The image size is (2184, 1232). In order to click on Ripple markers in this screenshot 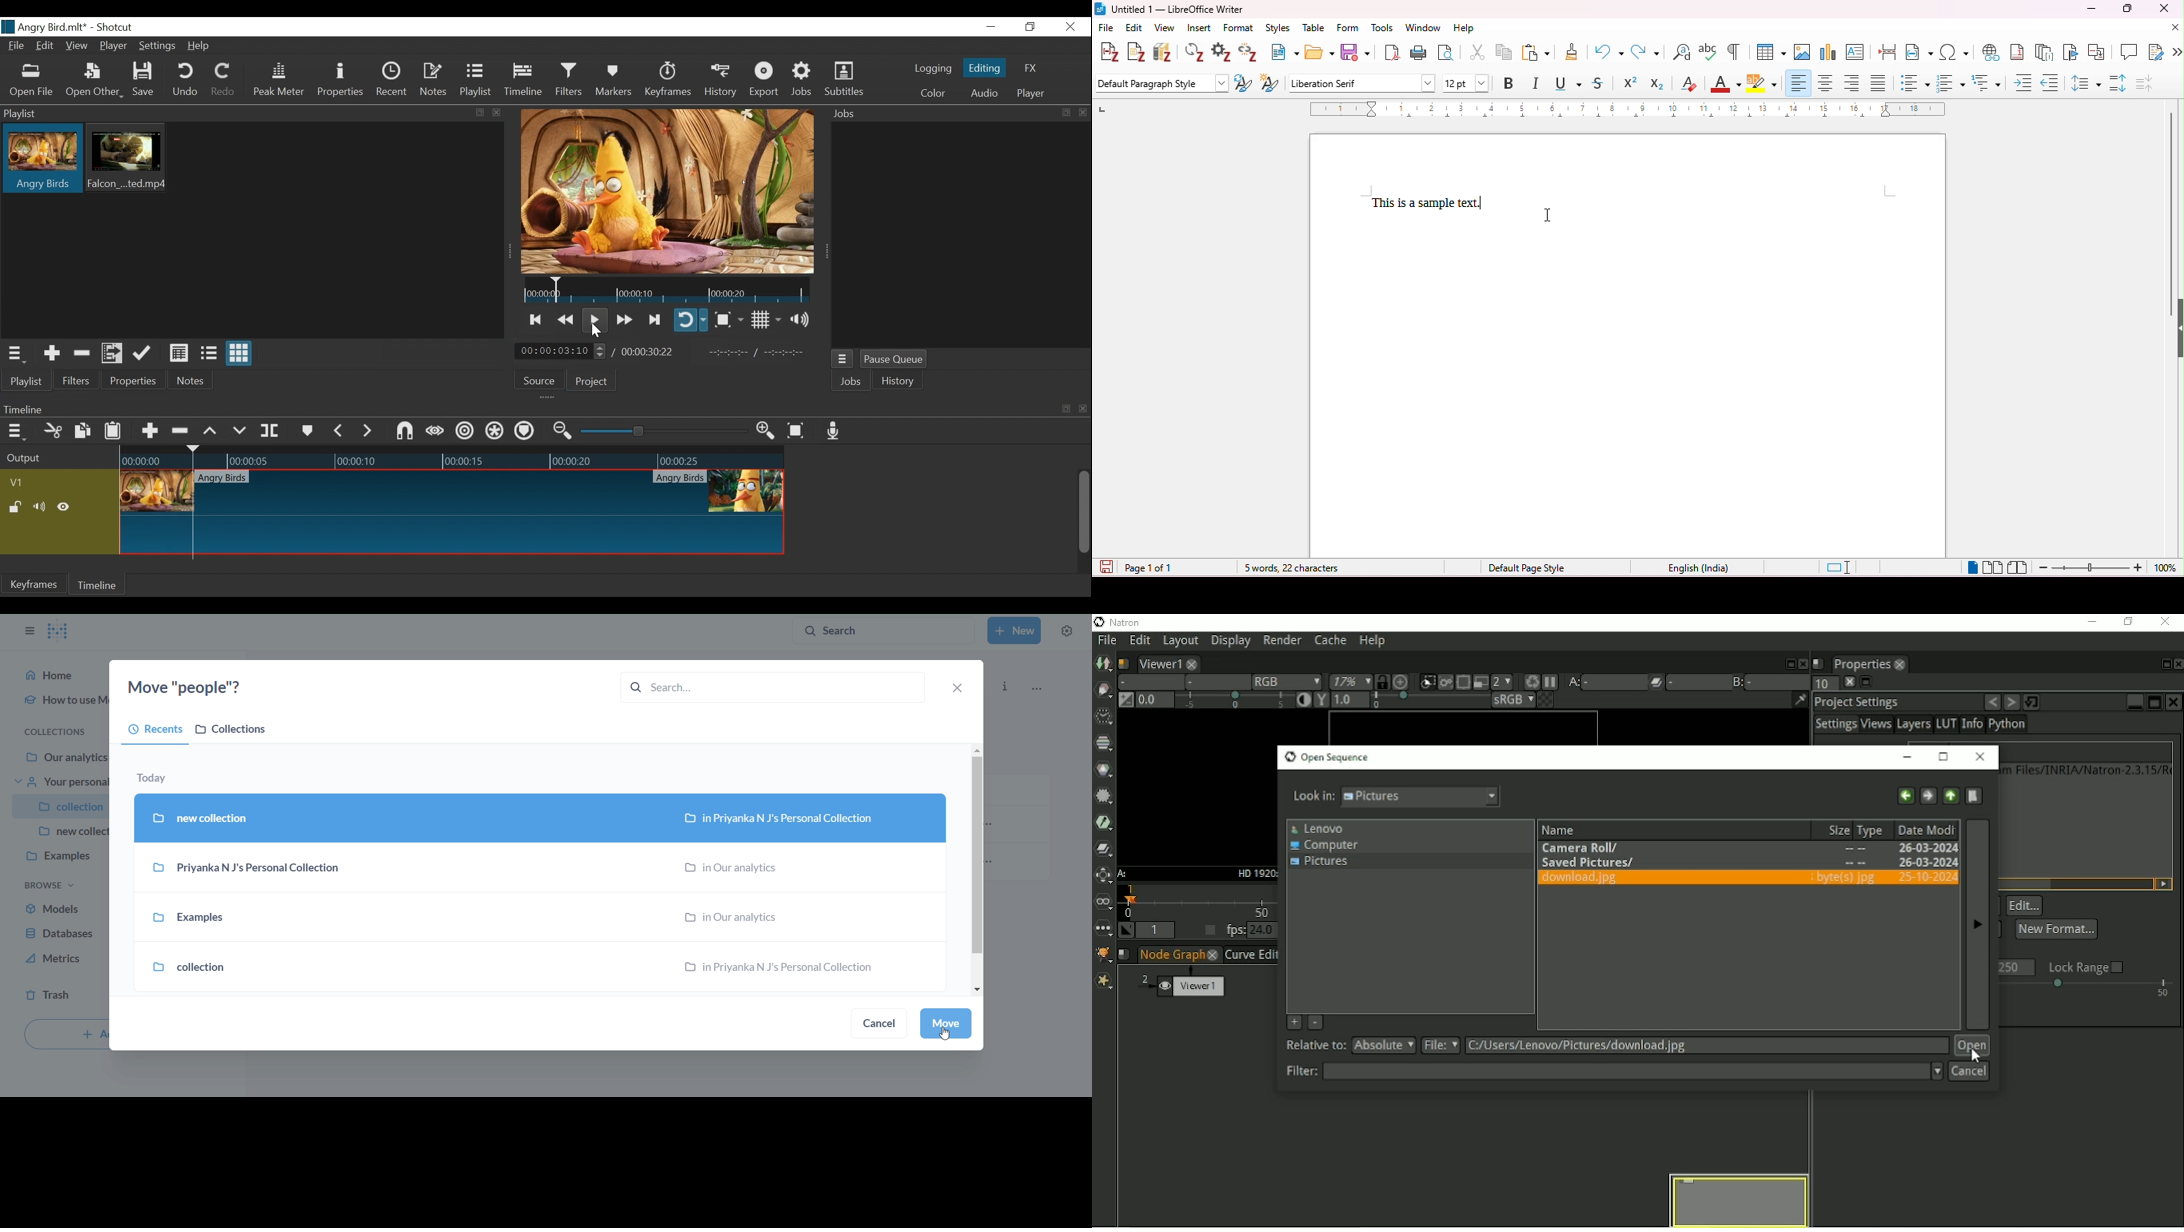, I will do `click(524, 432)`.